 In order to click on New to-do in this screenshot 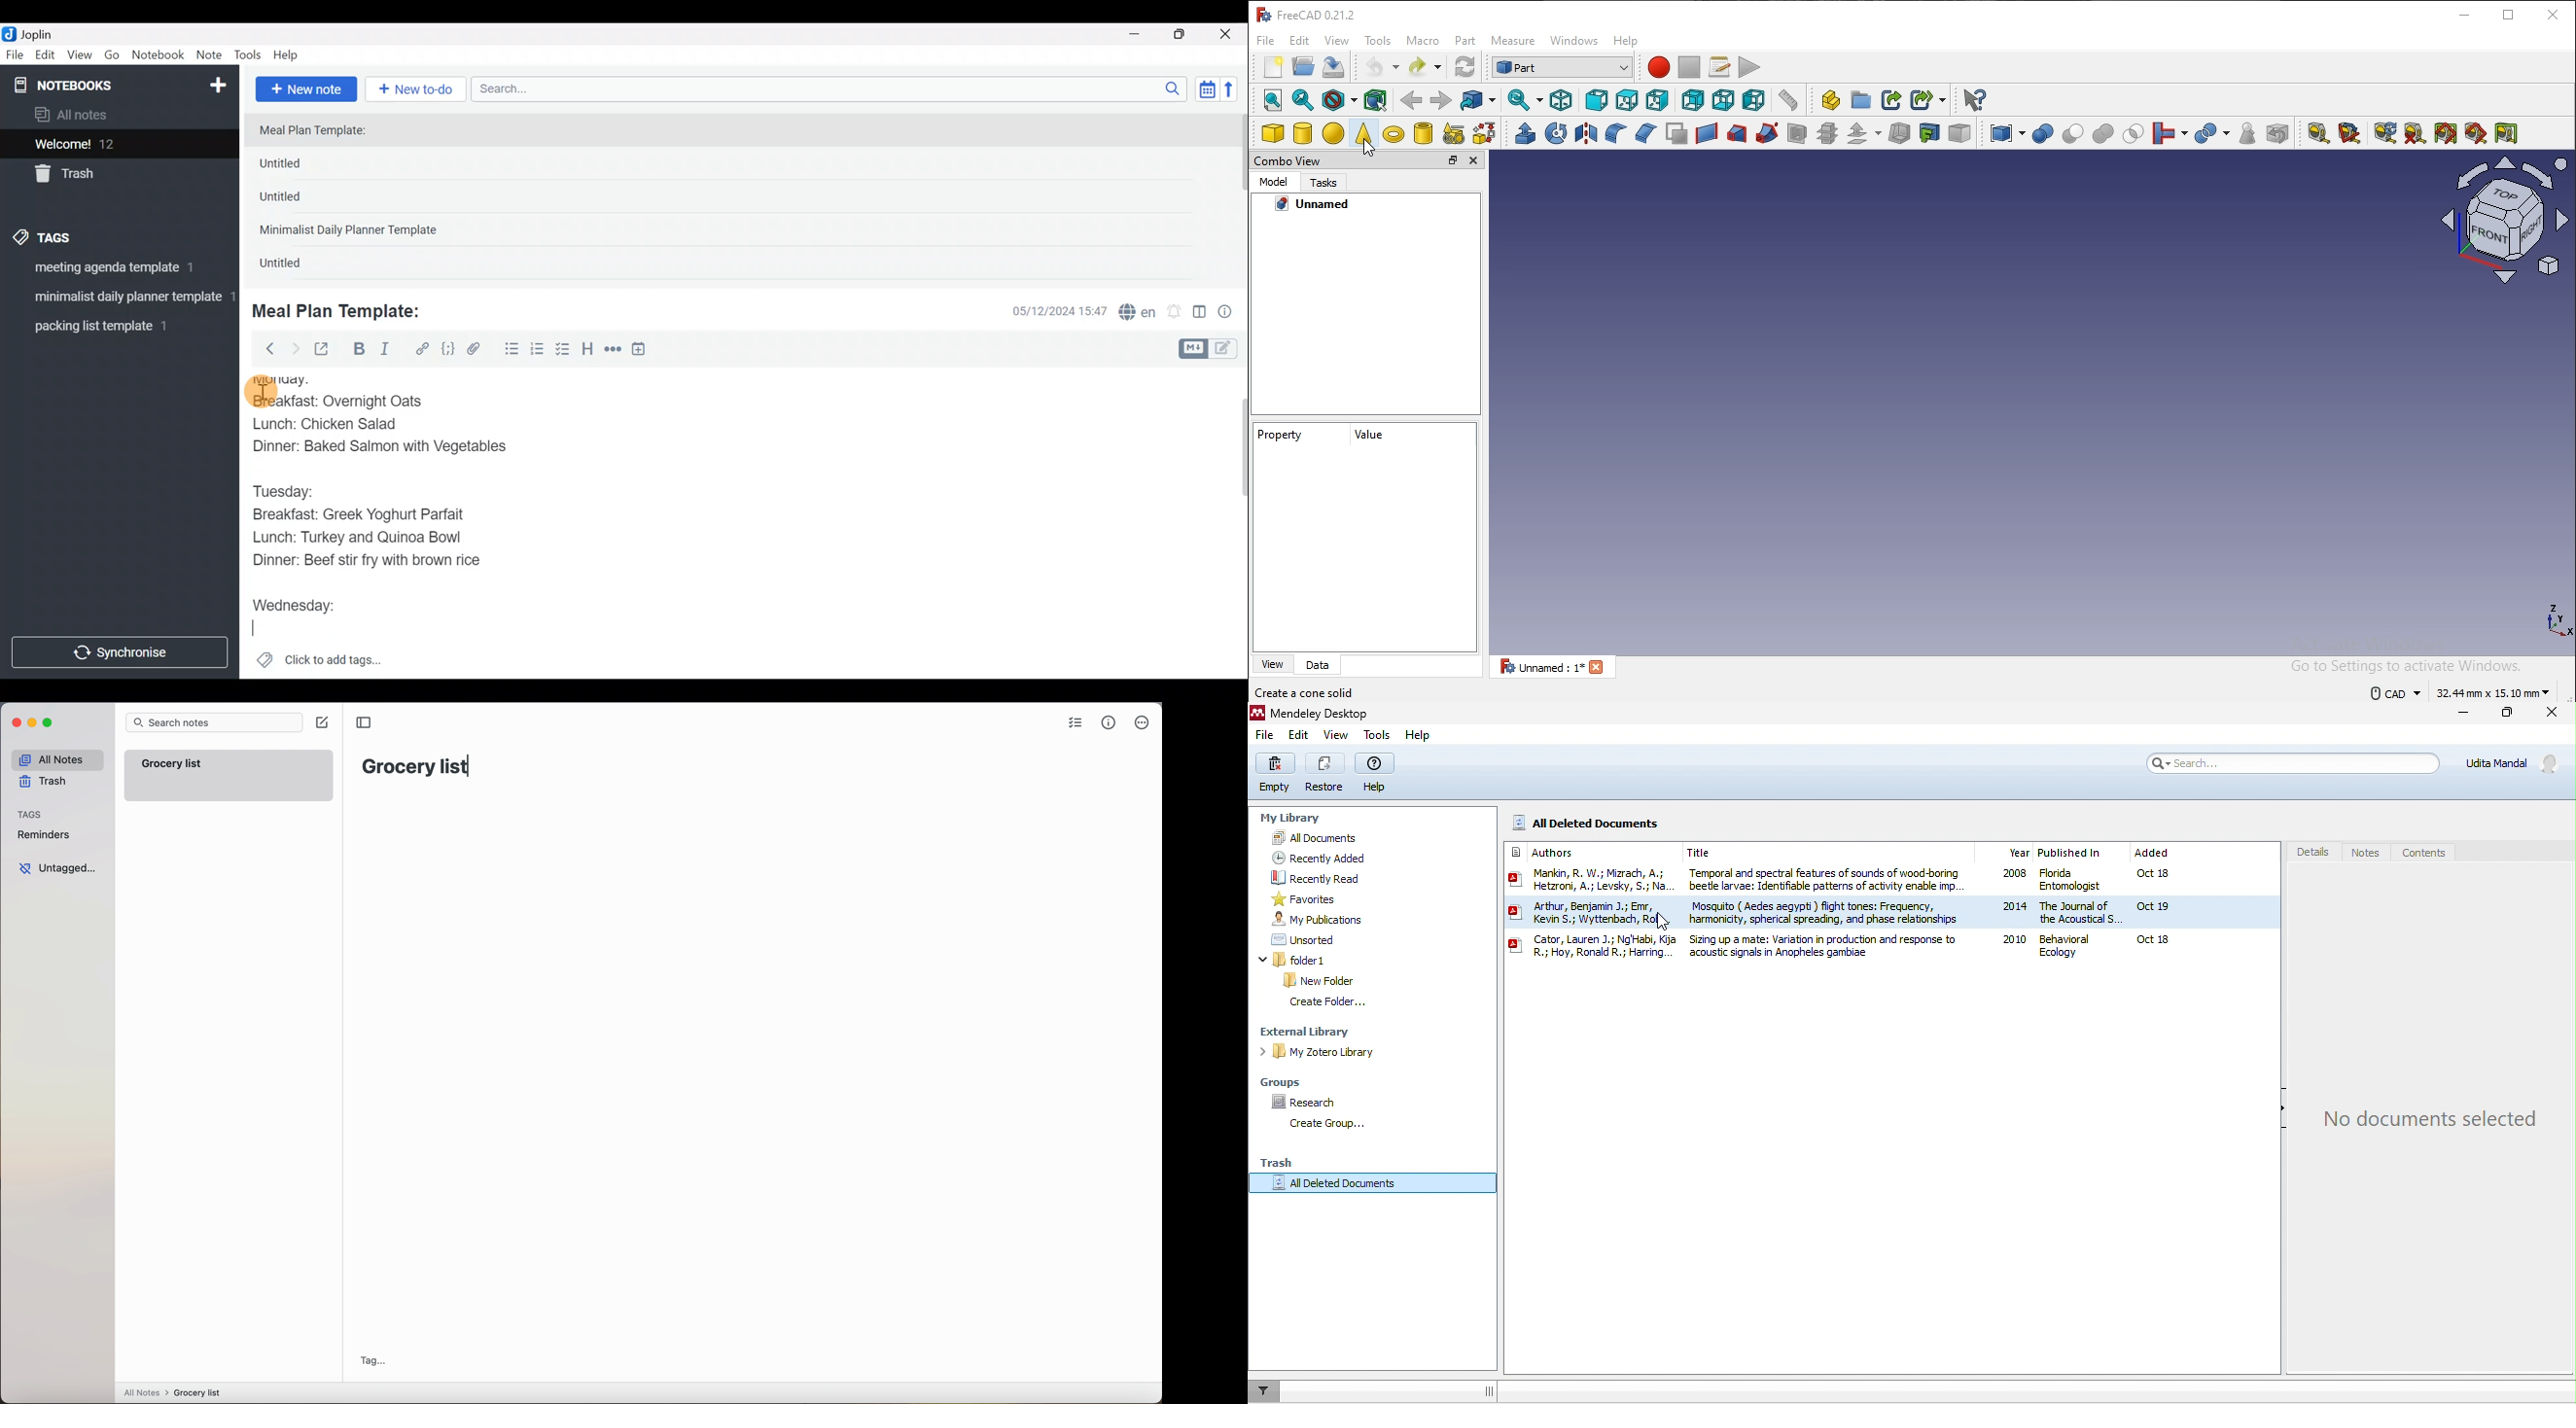, I will do `click(419, 90)`.